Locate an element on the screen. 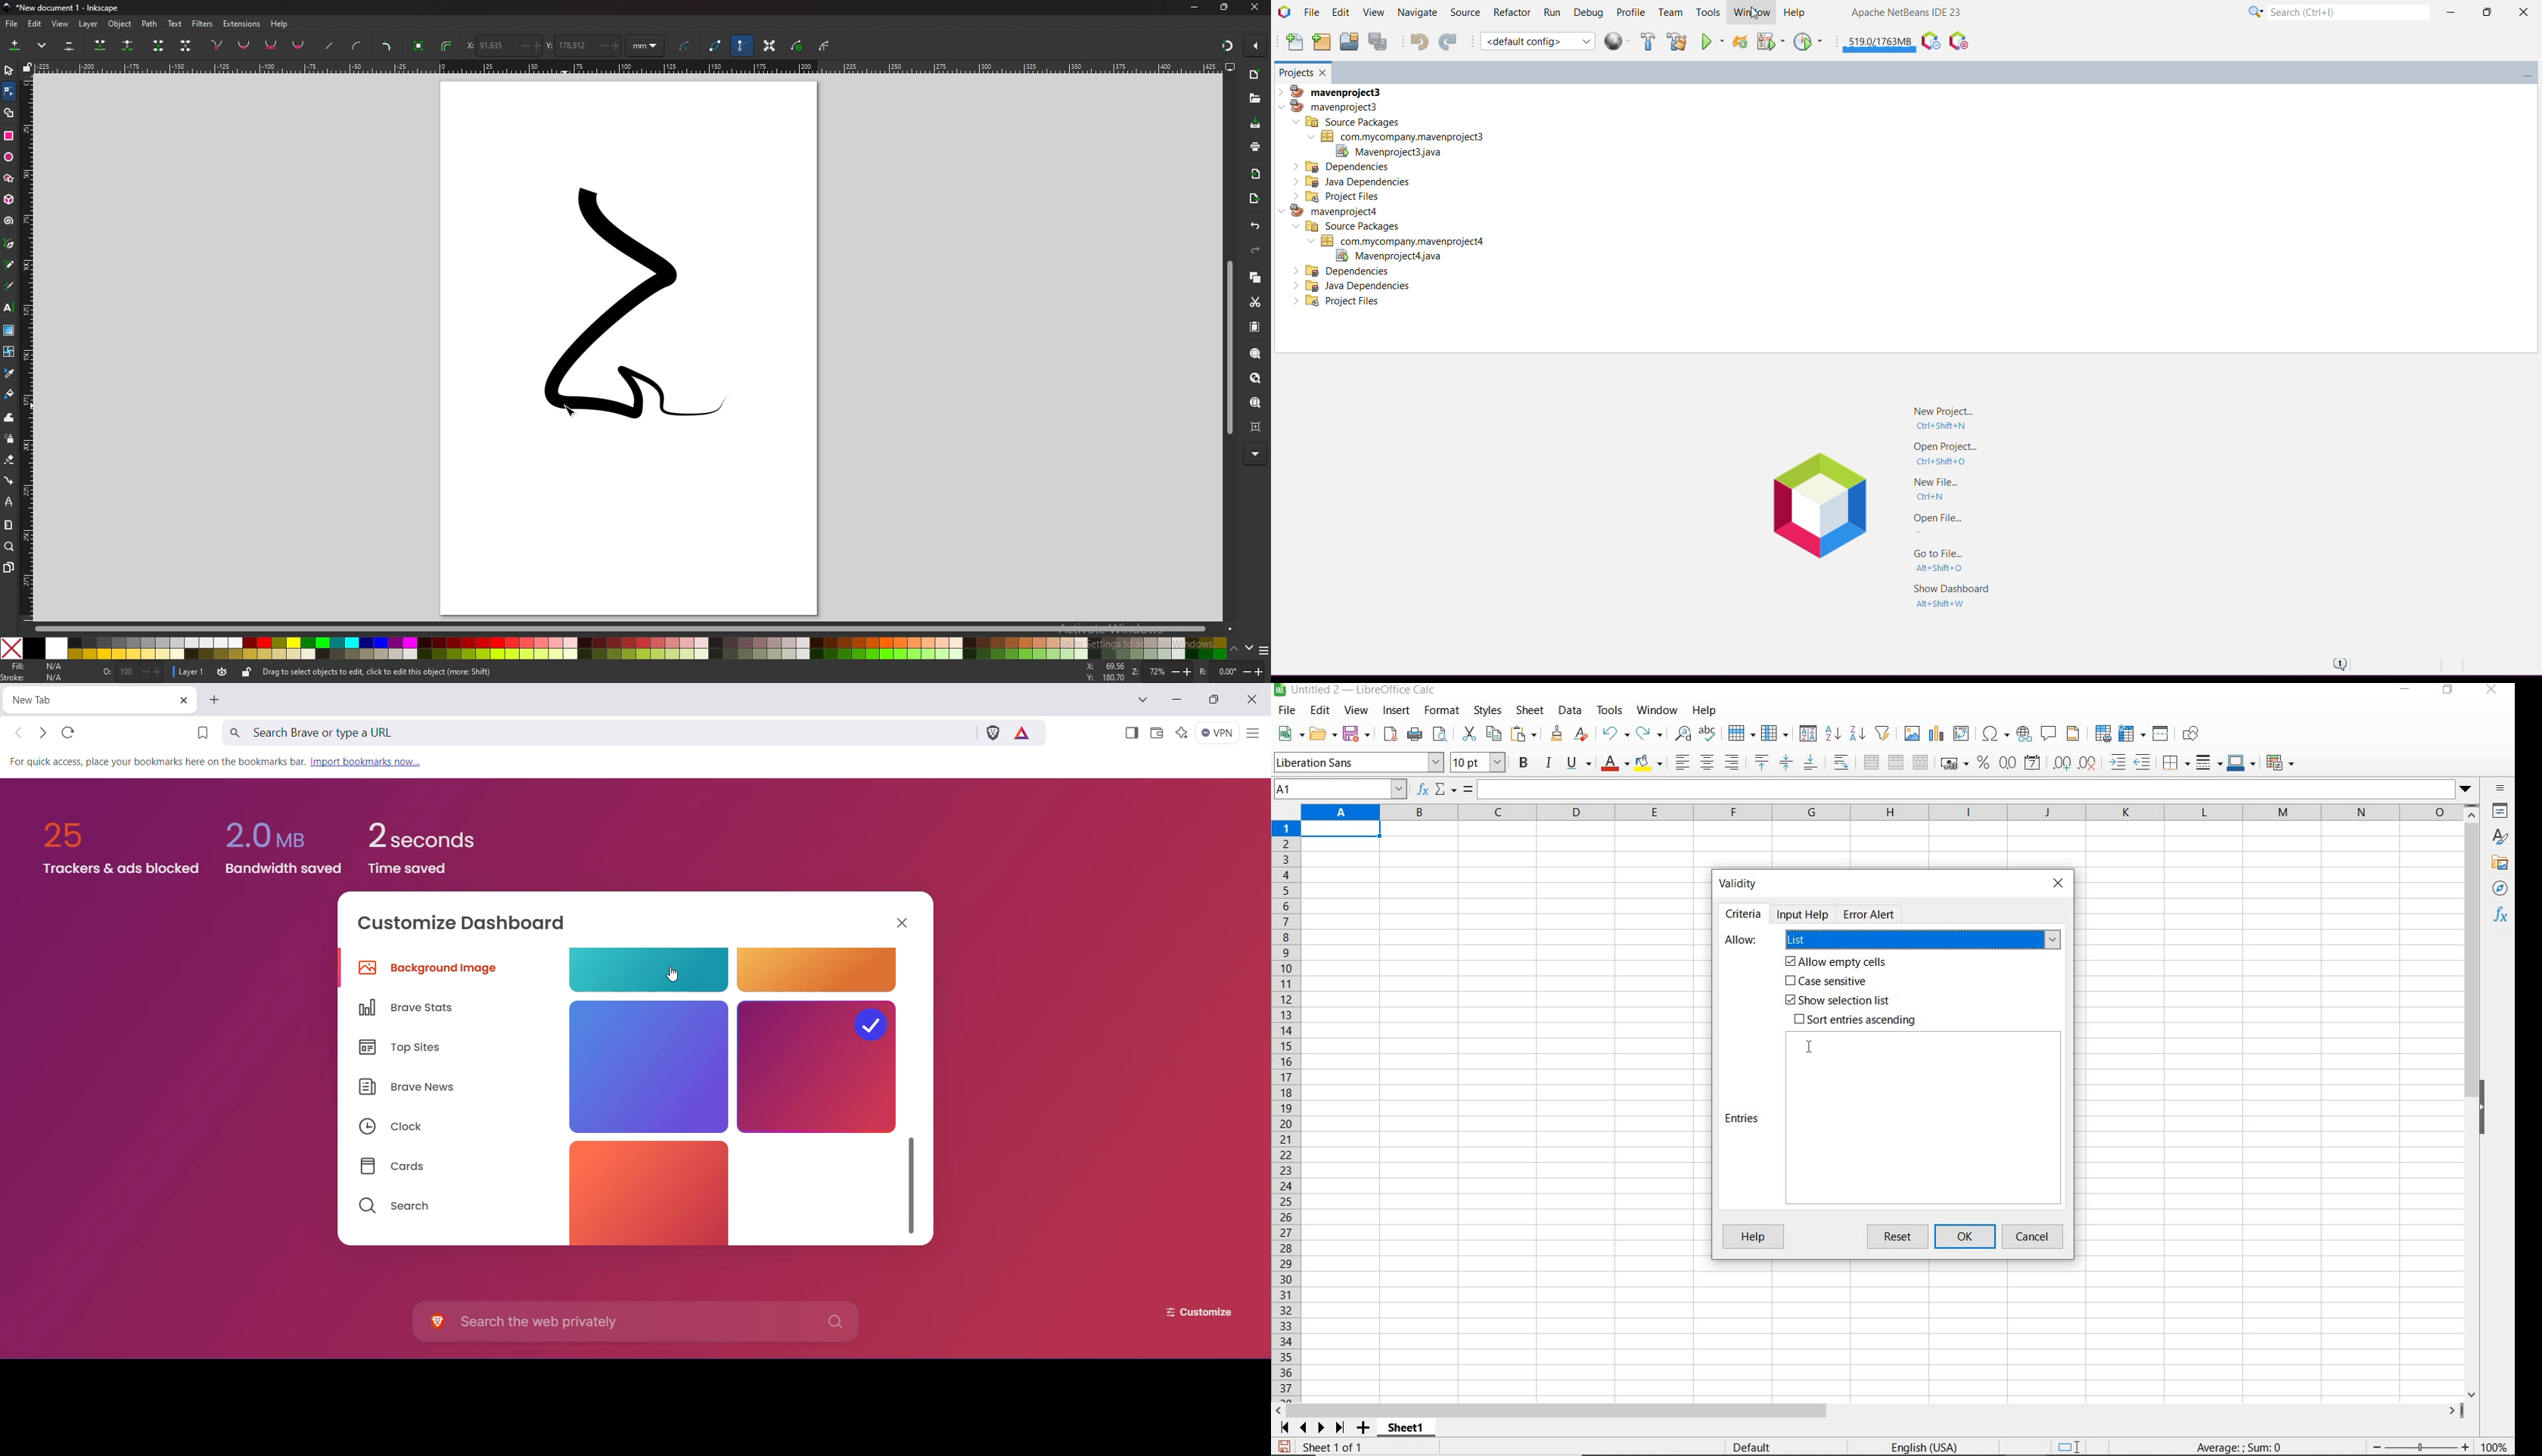  down is located at coordinates (1248, 649).